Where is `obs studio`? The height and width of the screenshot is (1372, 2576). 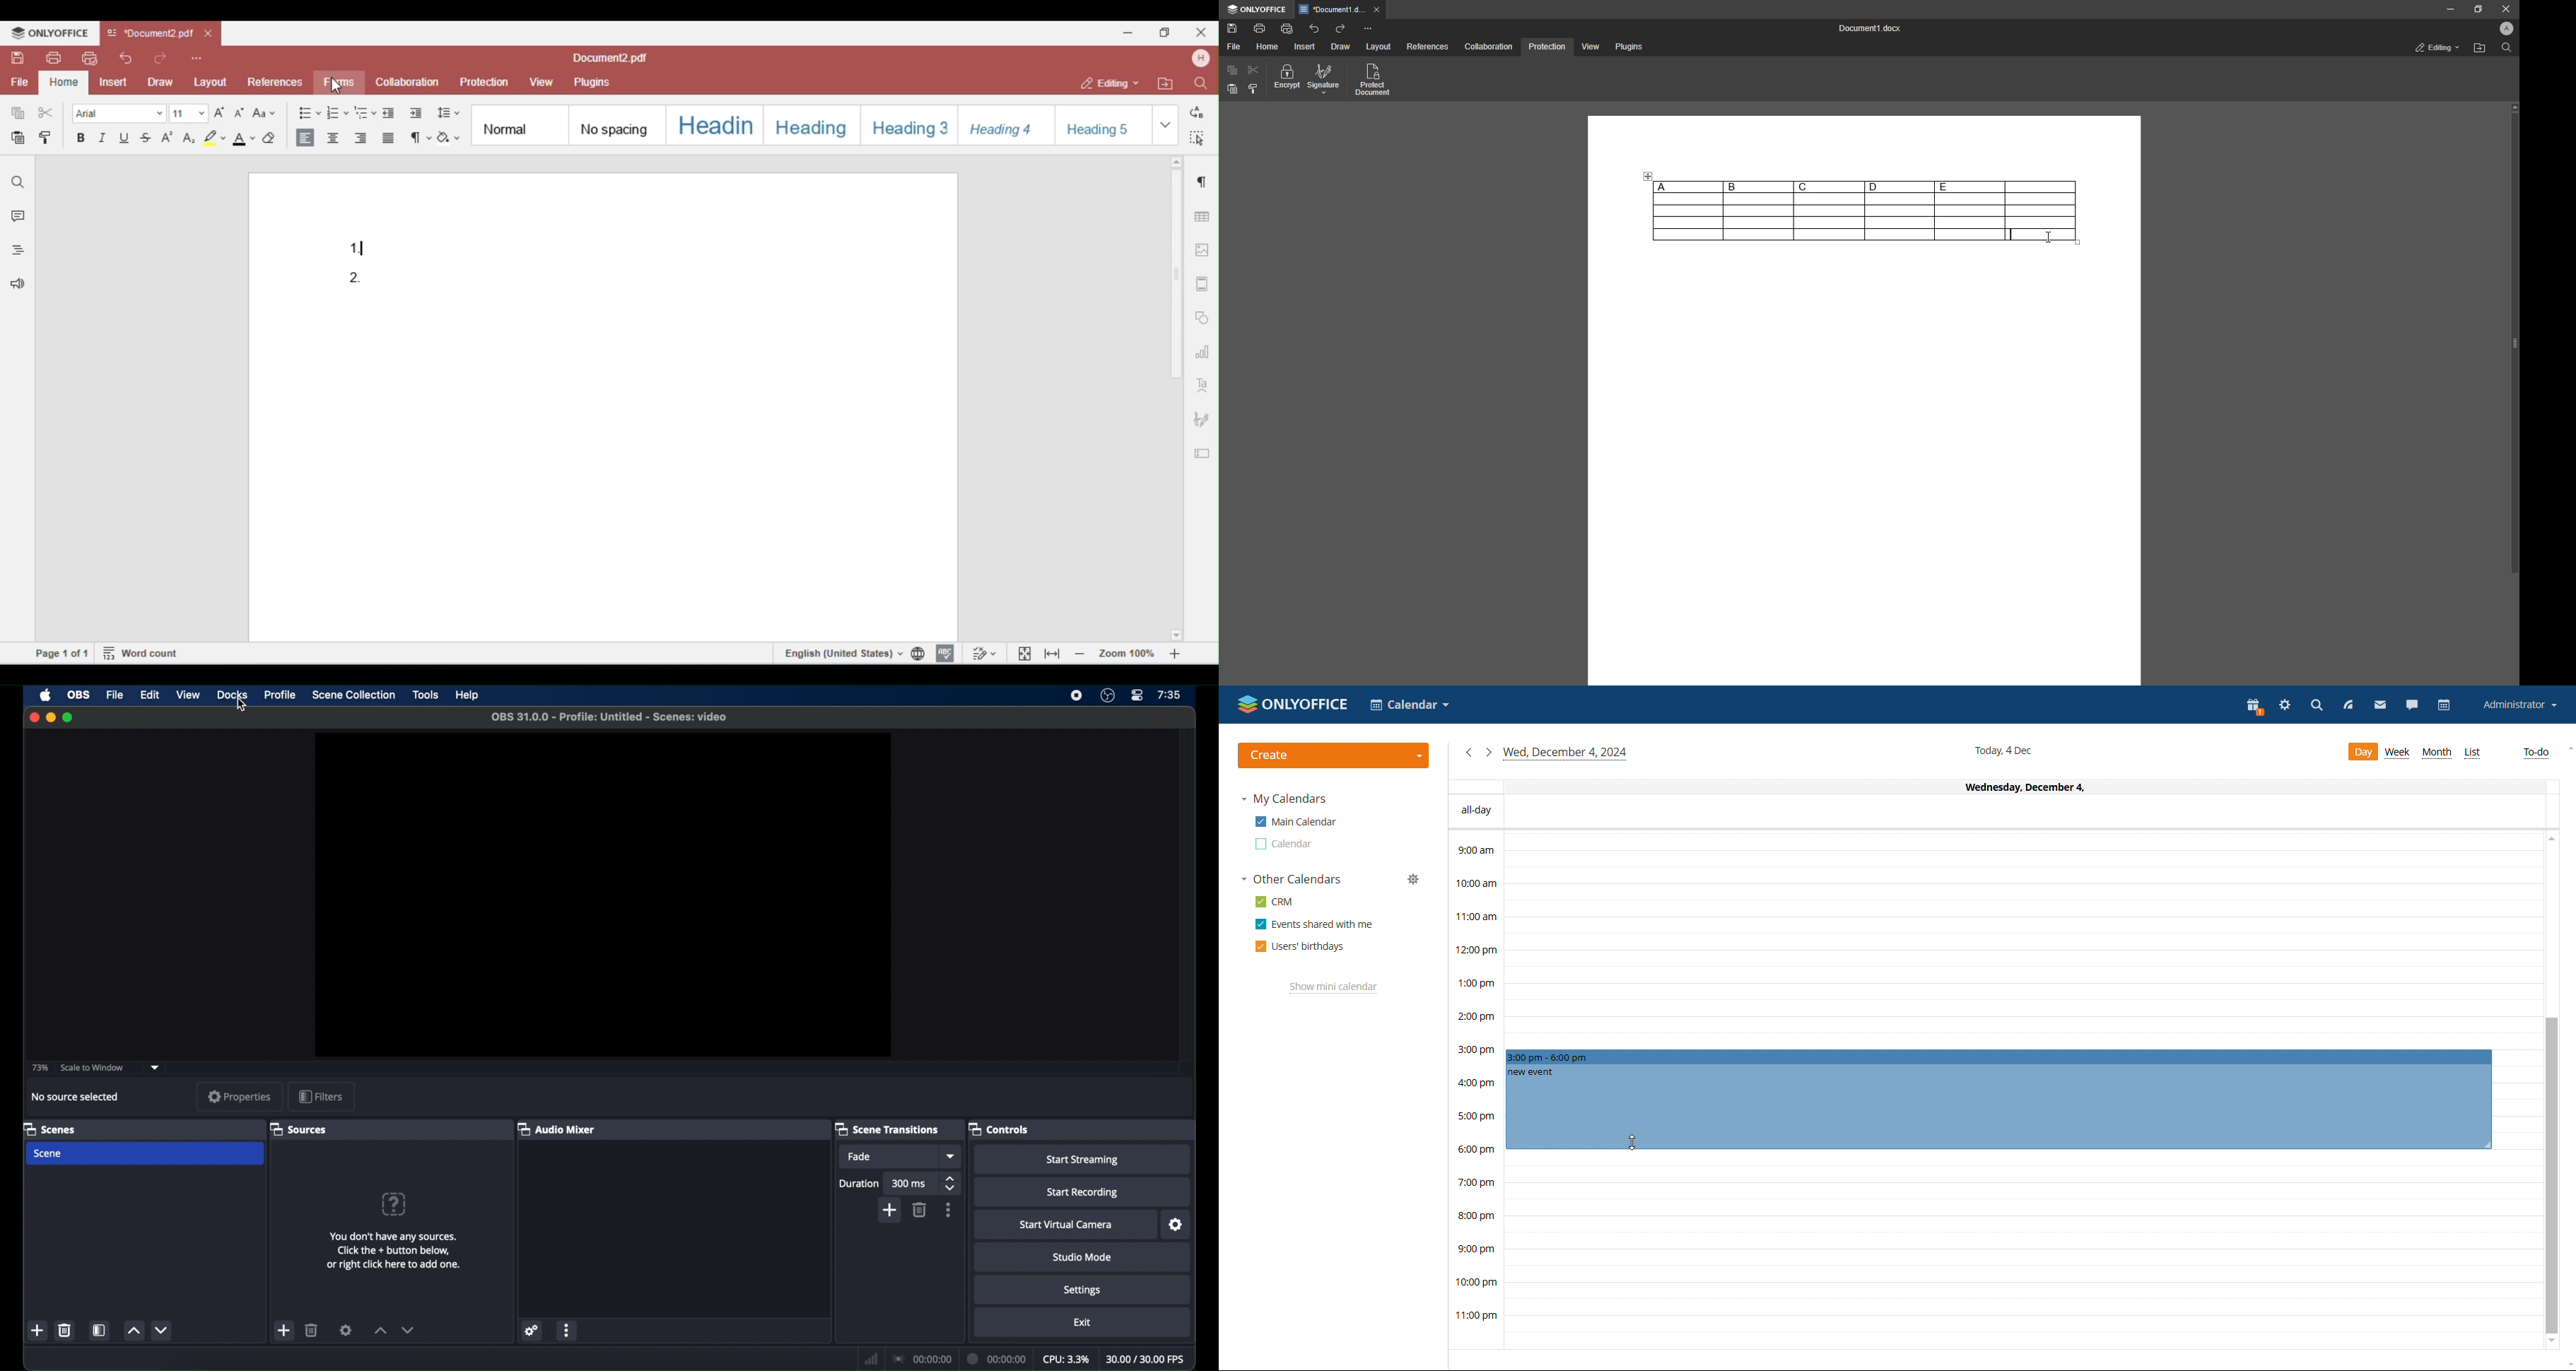 obs studio is located at coordinates (1107, 696).